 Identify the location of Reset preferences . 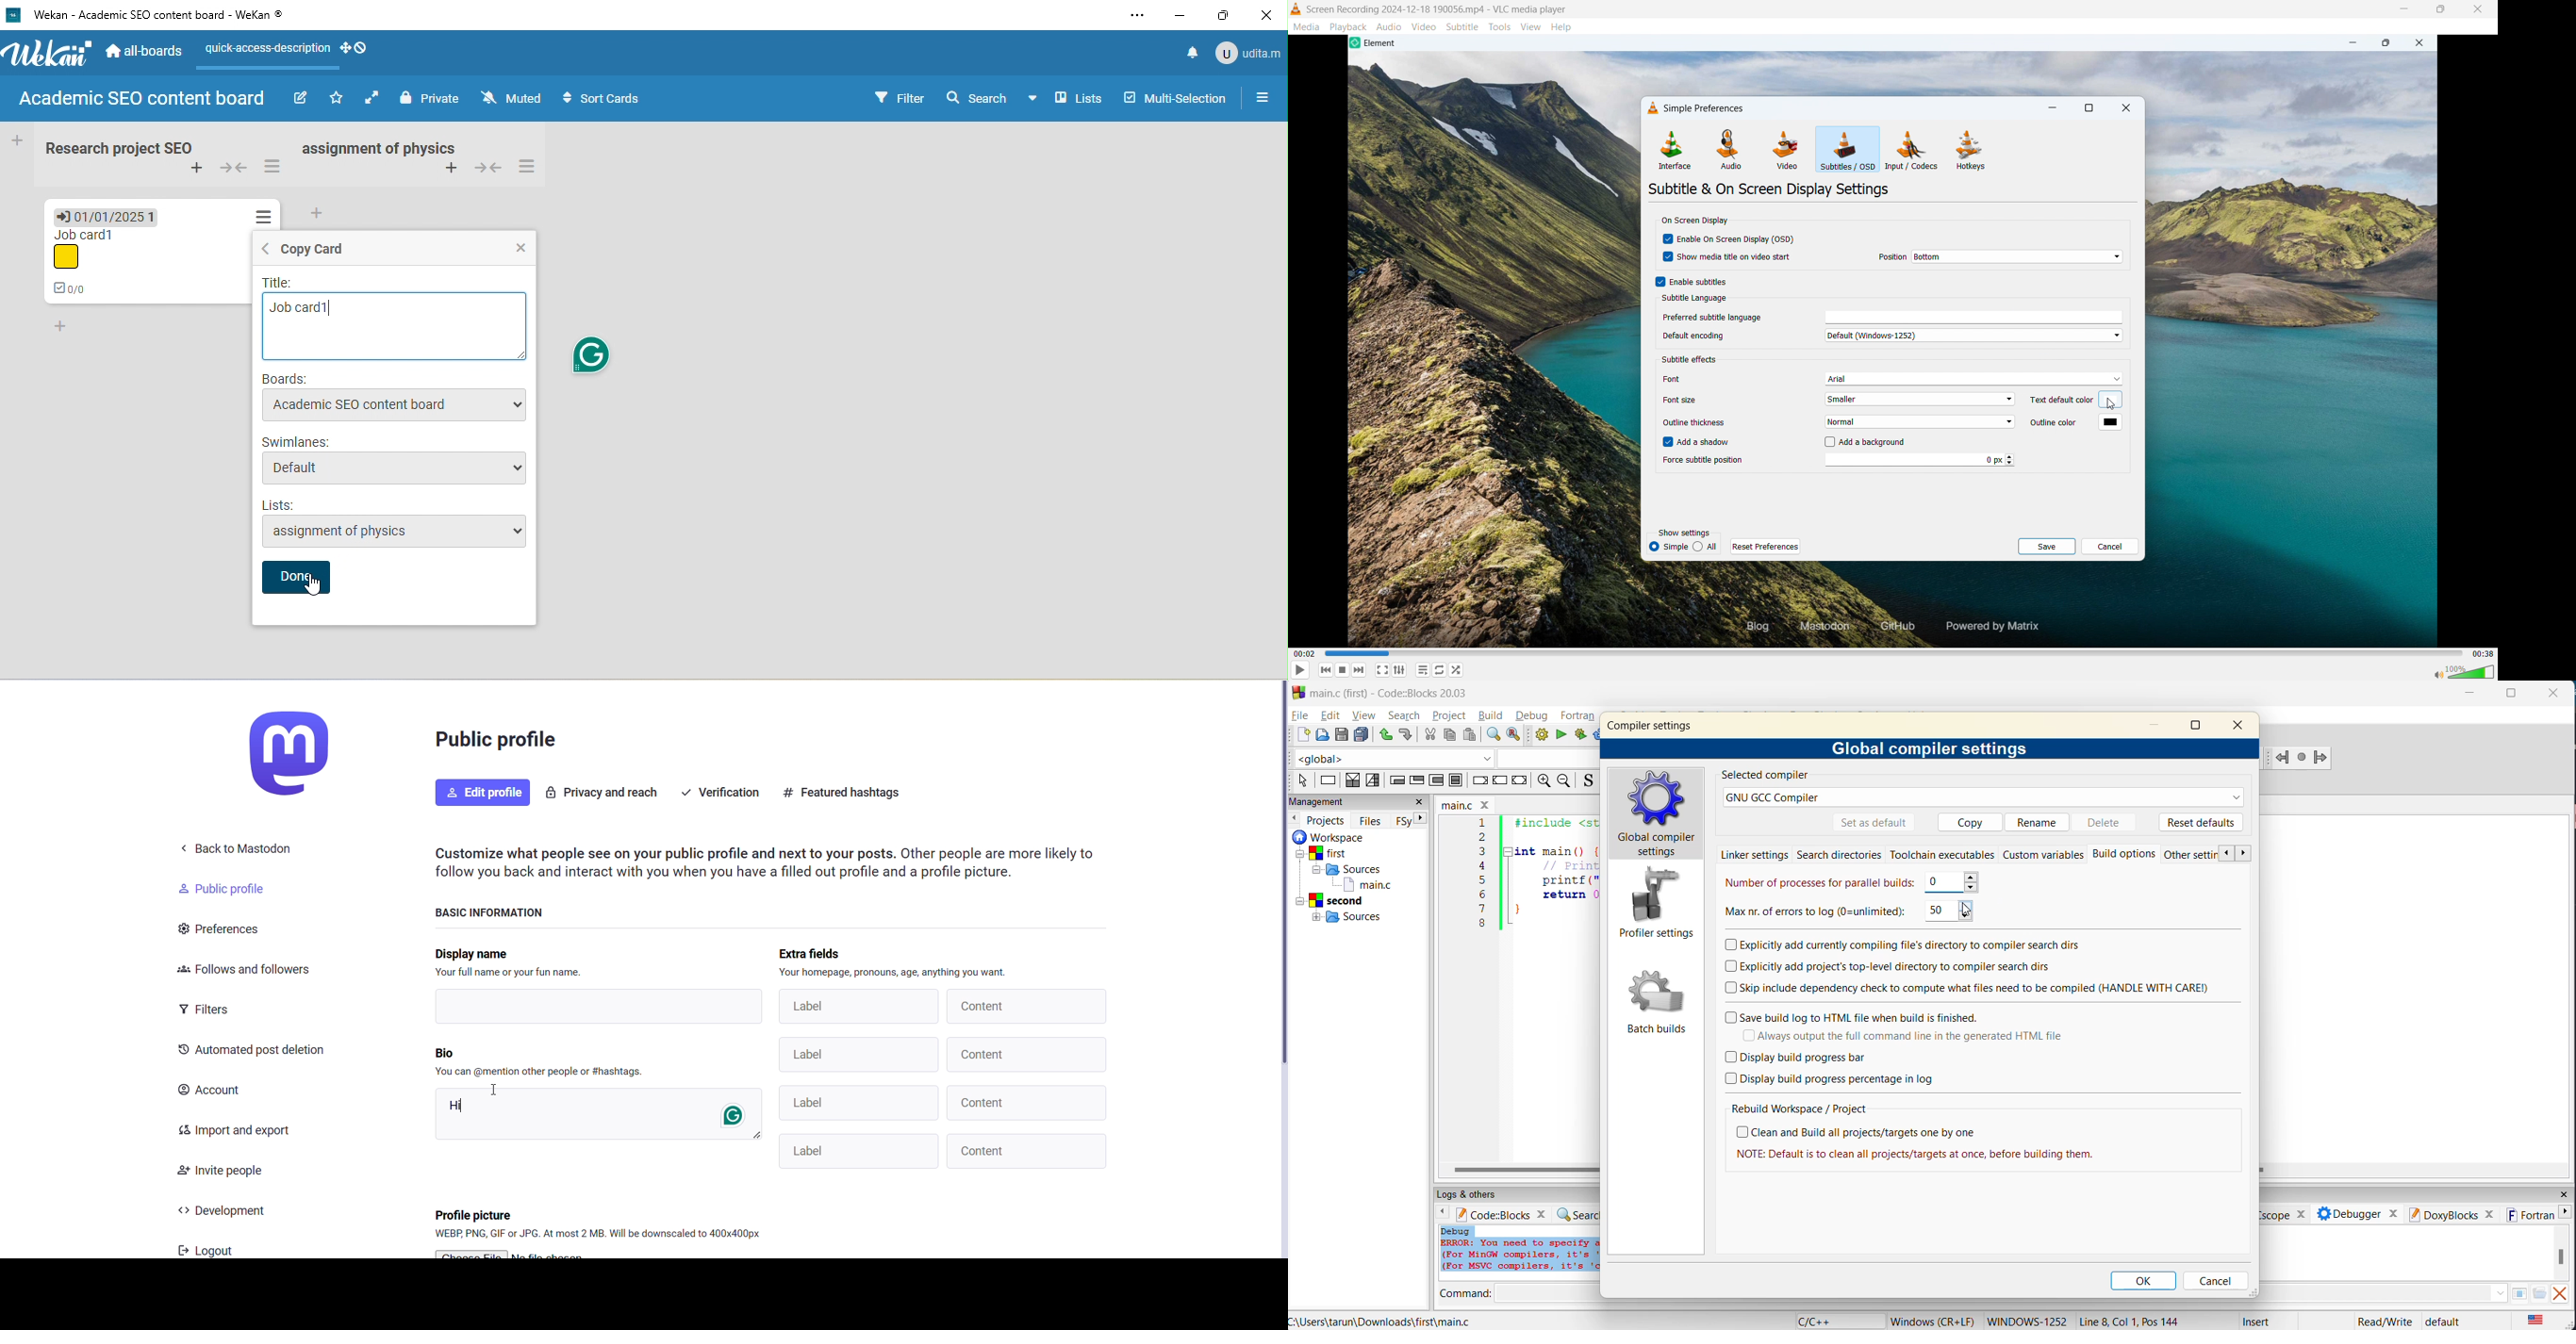
(1766, 546).